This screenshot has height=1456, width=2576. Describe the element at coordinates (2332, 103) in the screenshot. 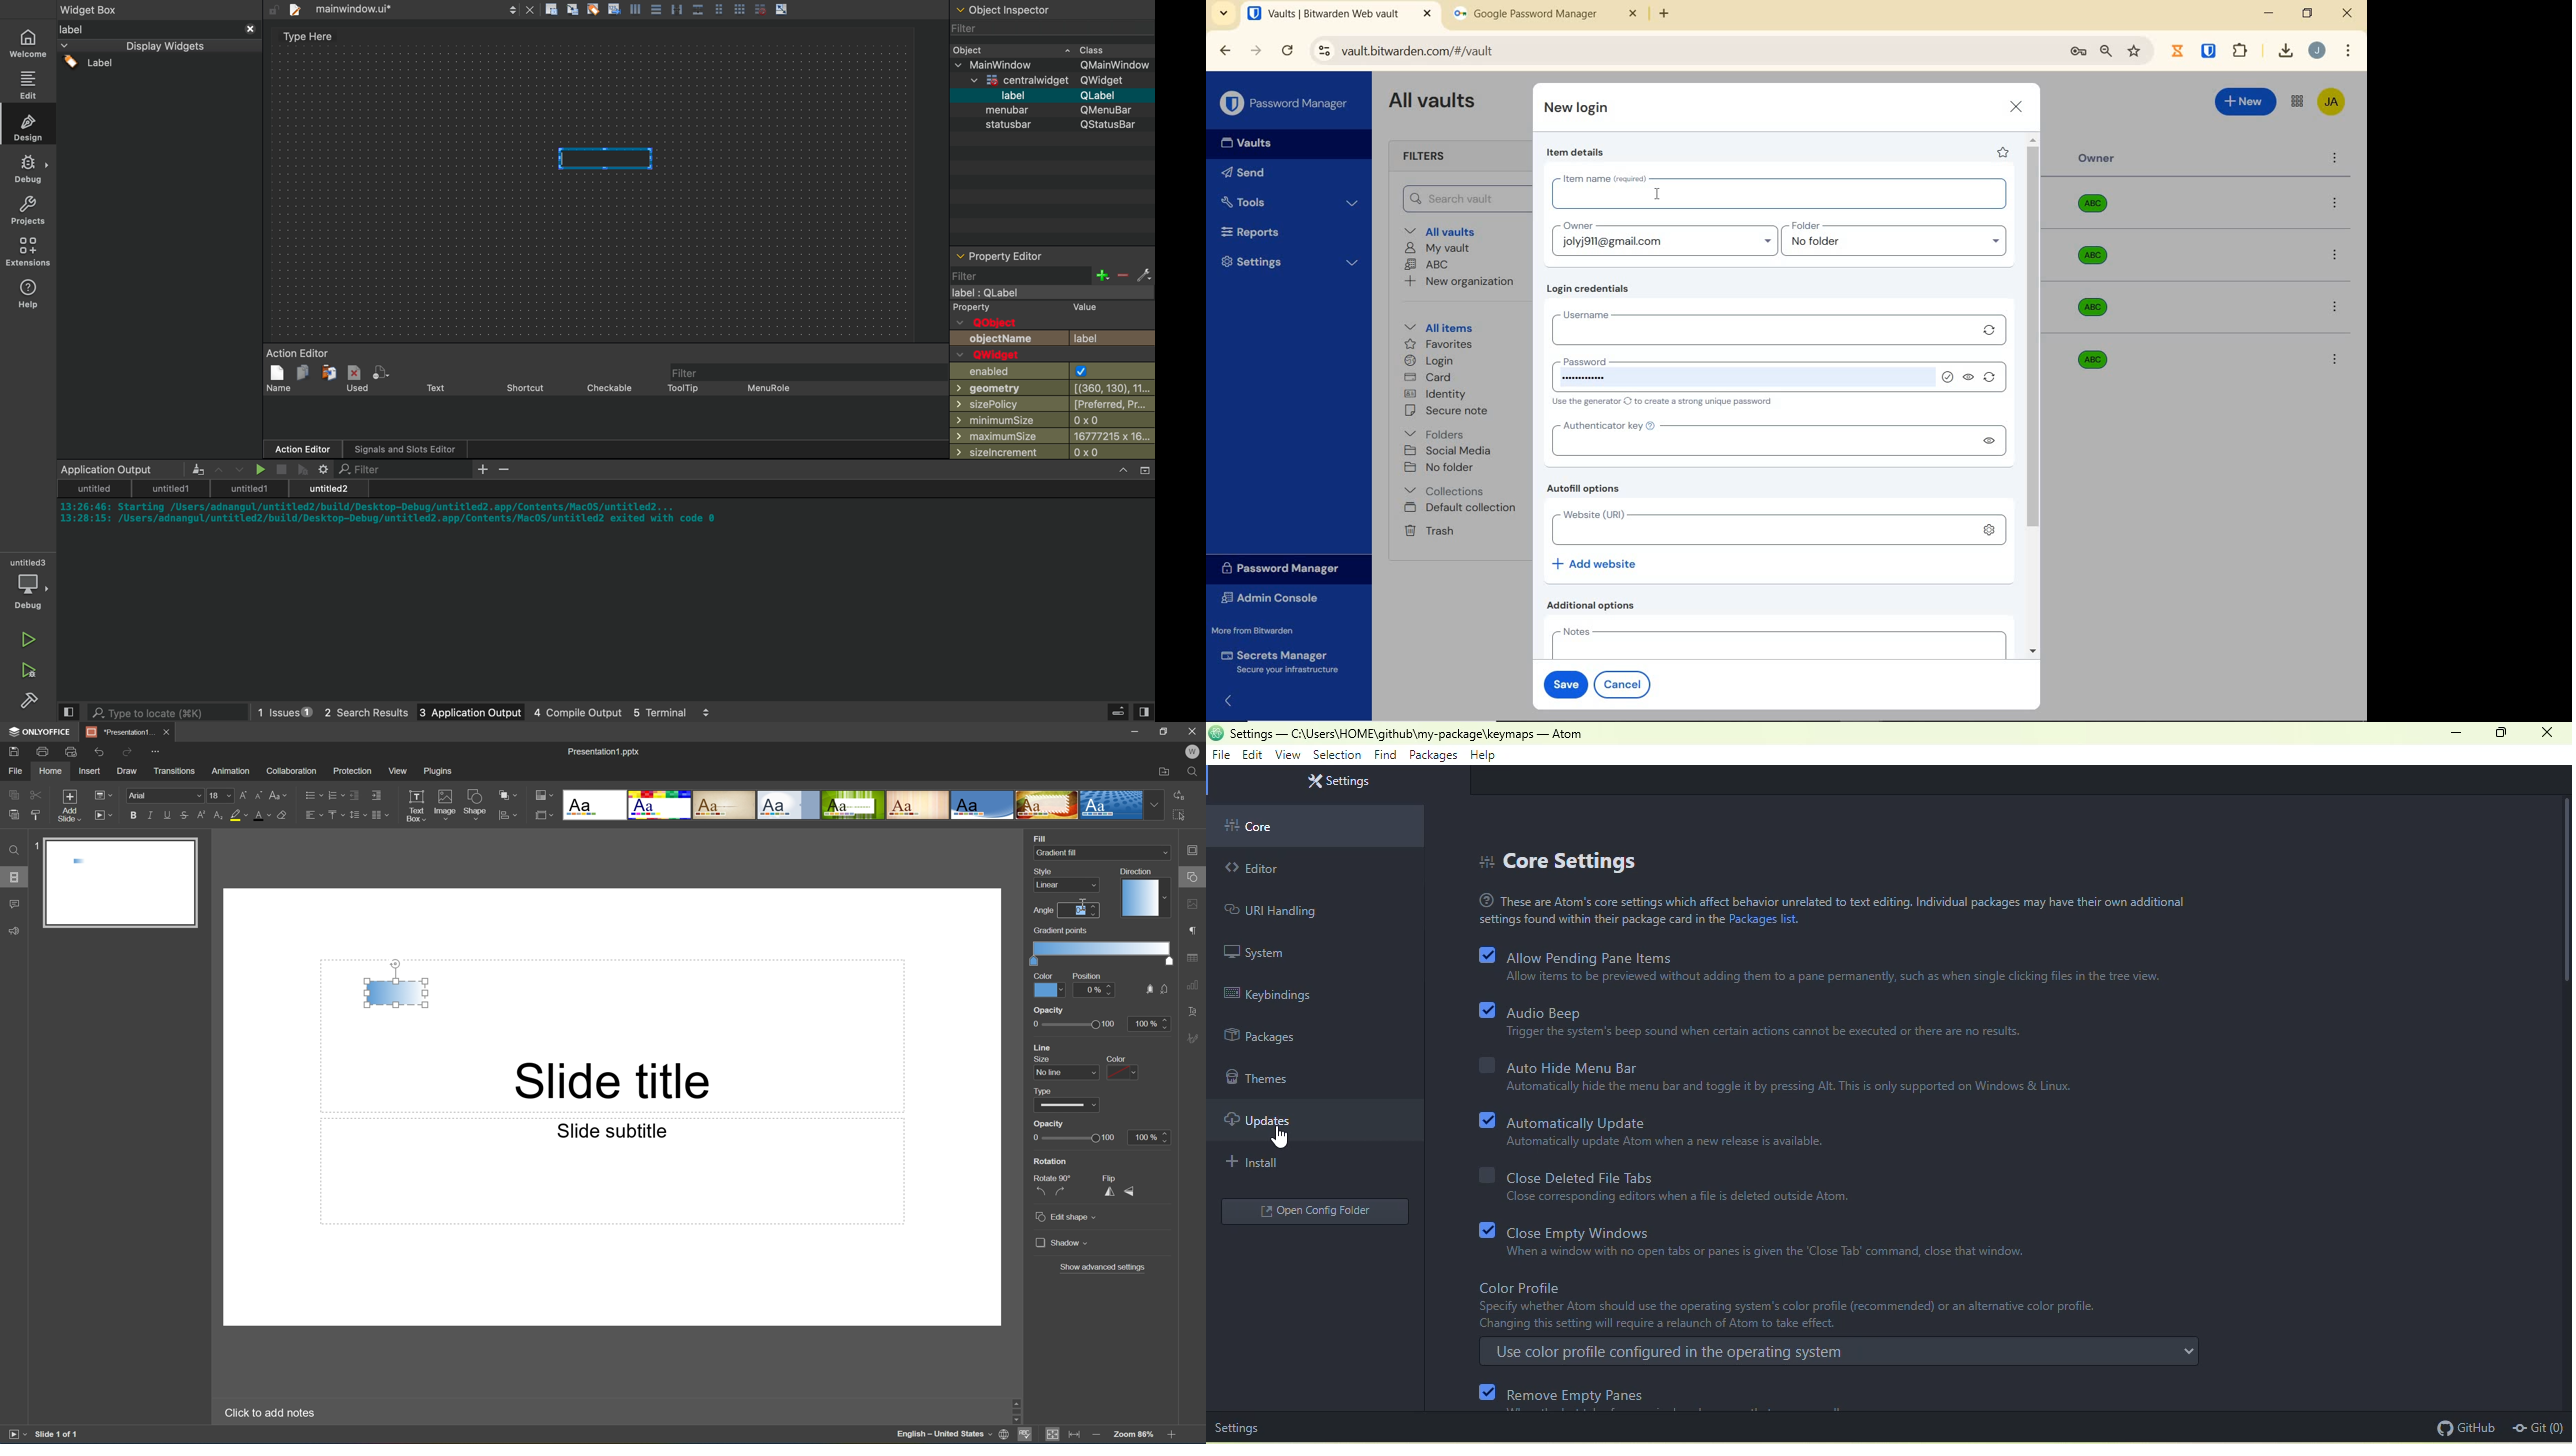

I see `Bitwarden Account` at that location.